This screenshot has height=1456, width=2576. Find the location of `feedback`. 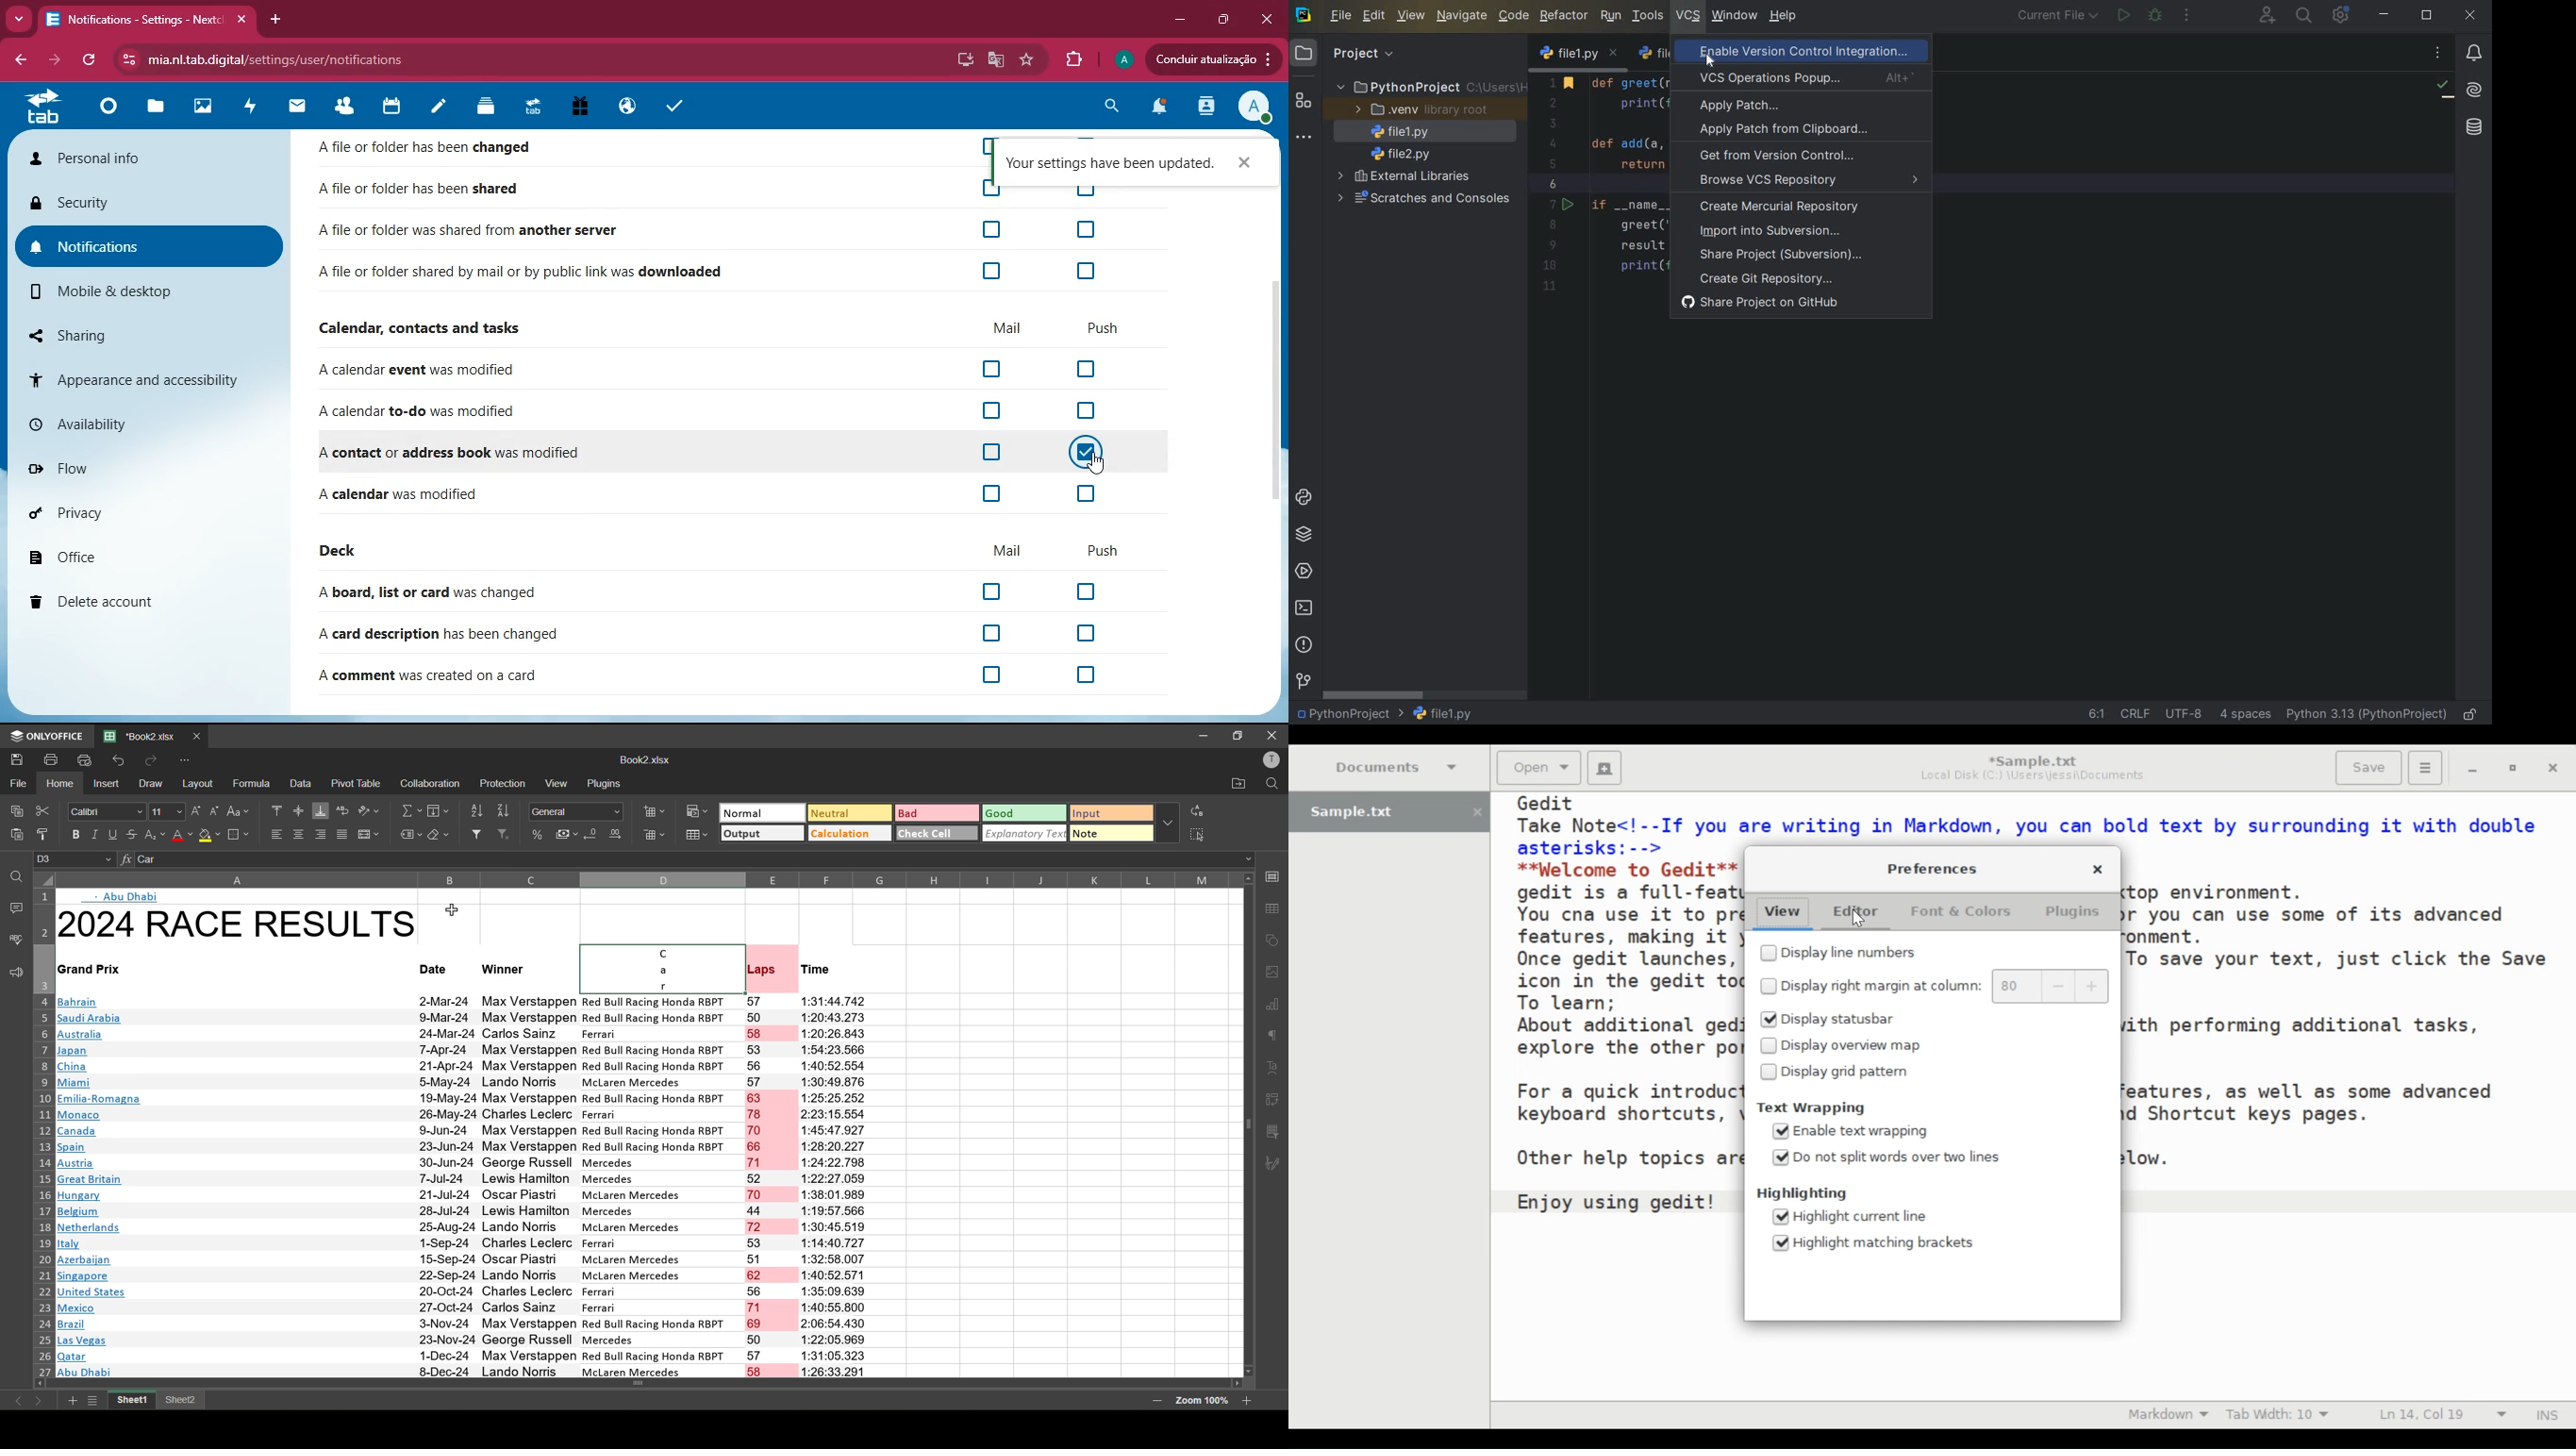

feedback is located at coordinates (15, 972).